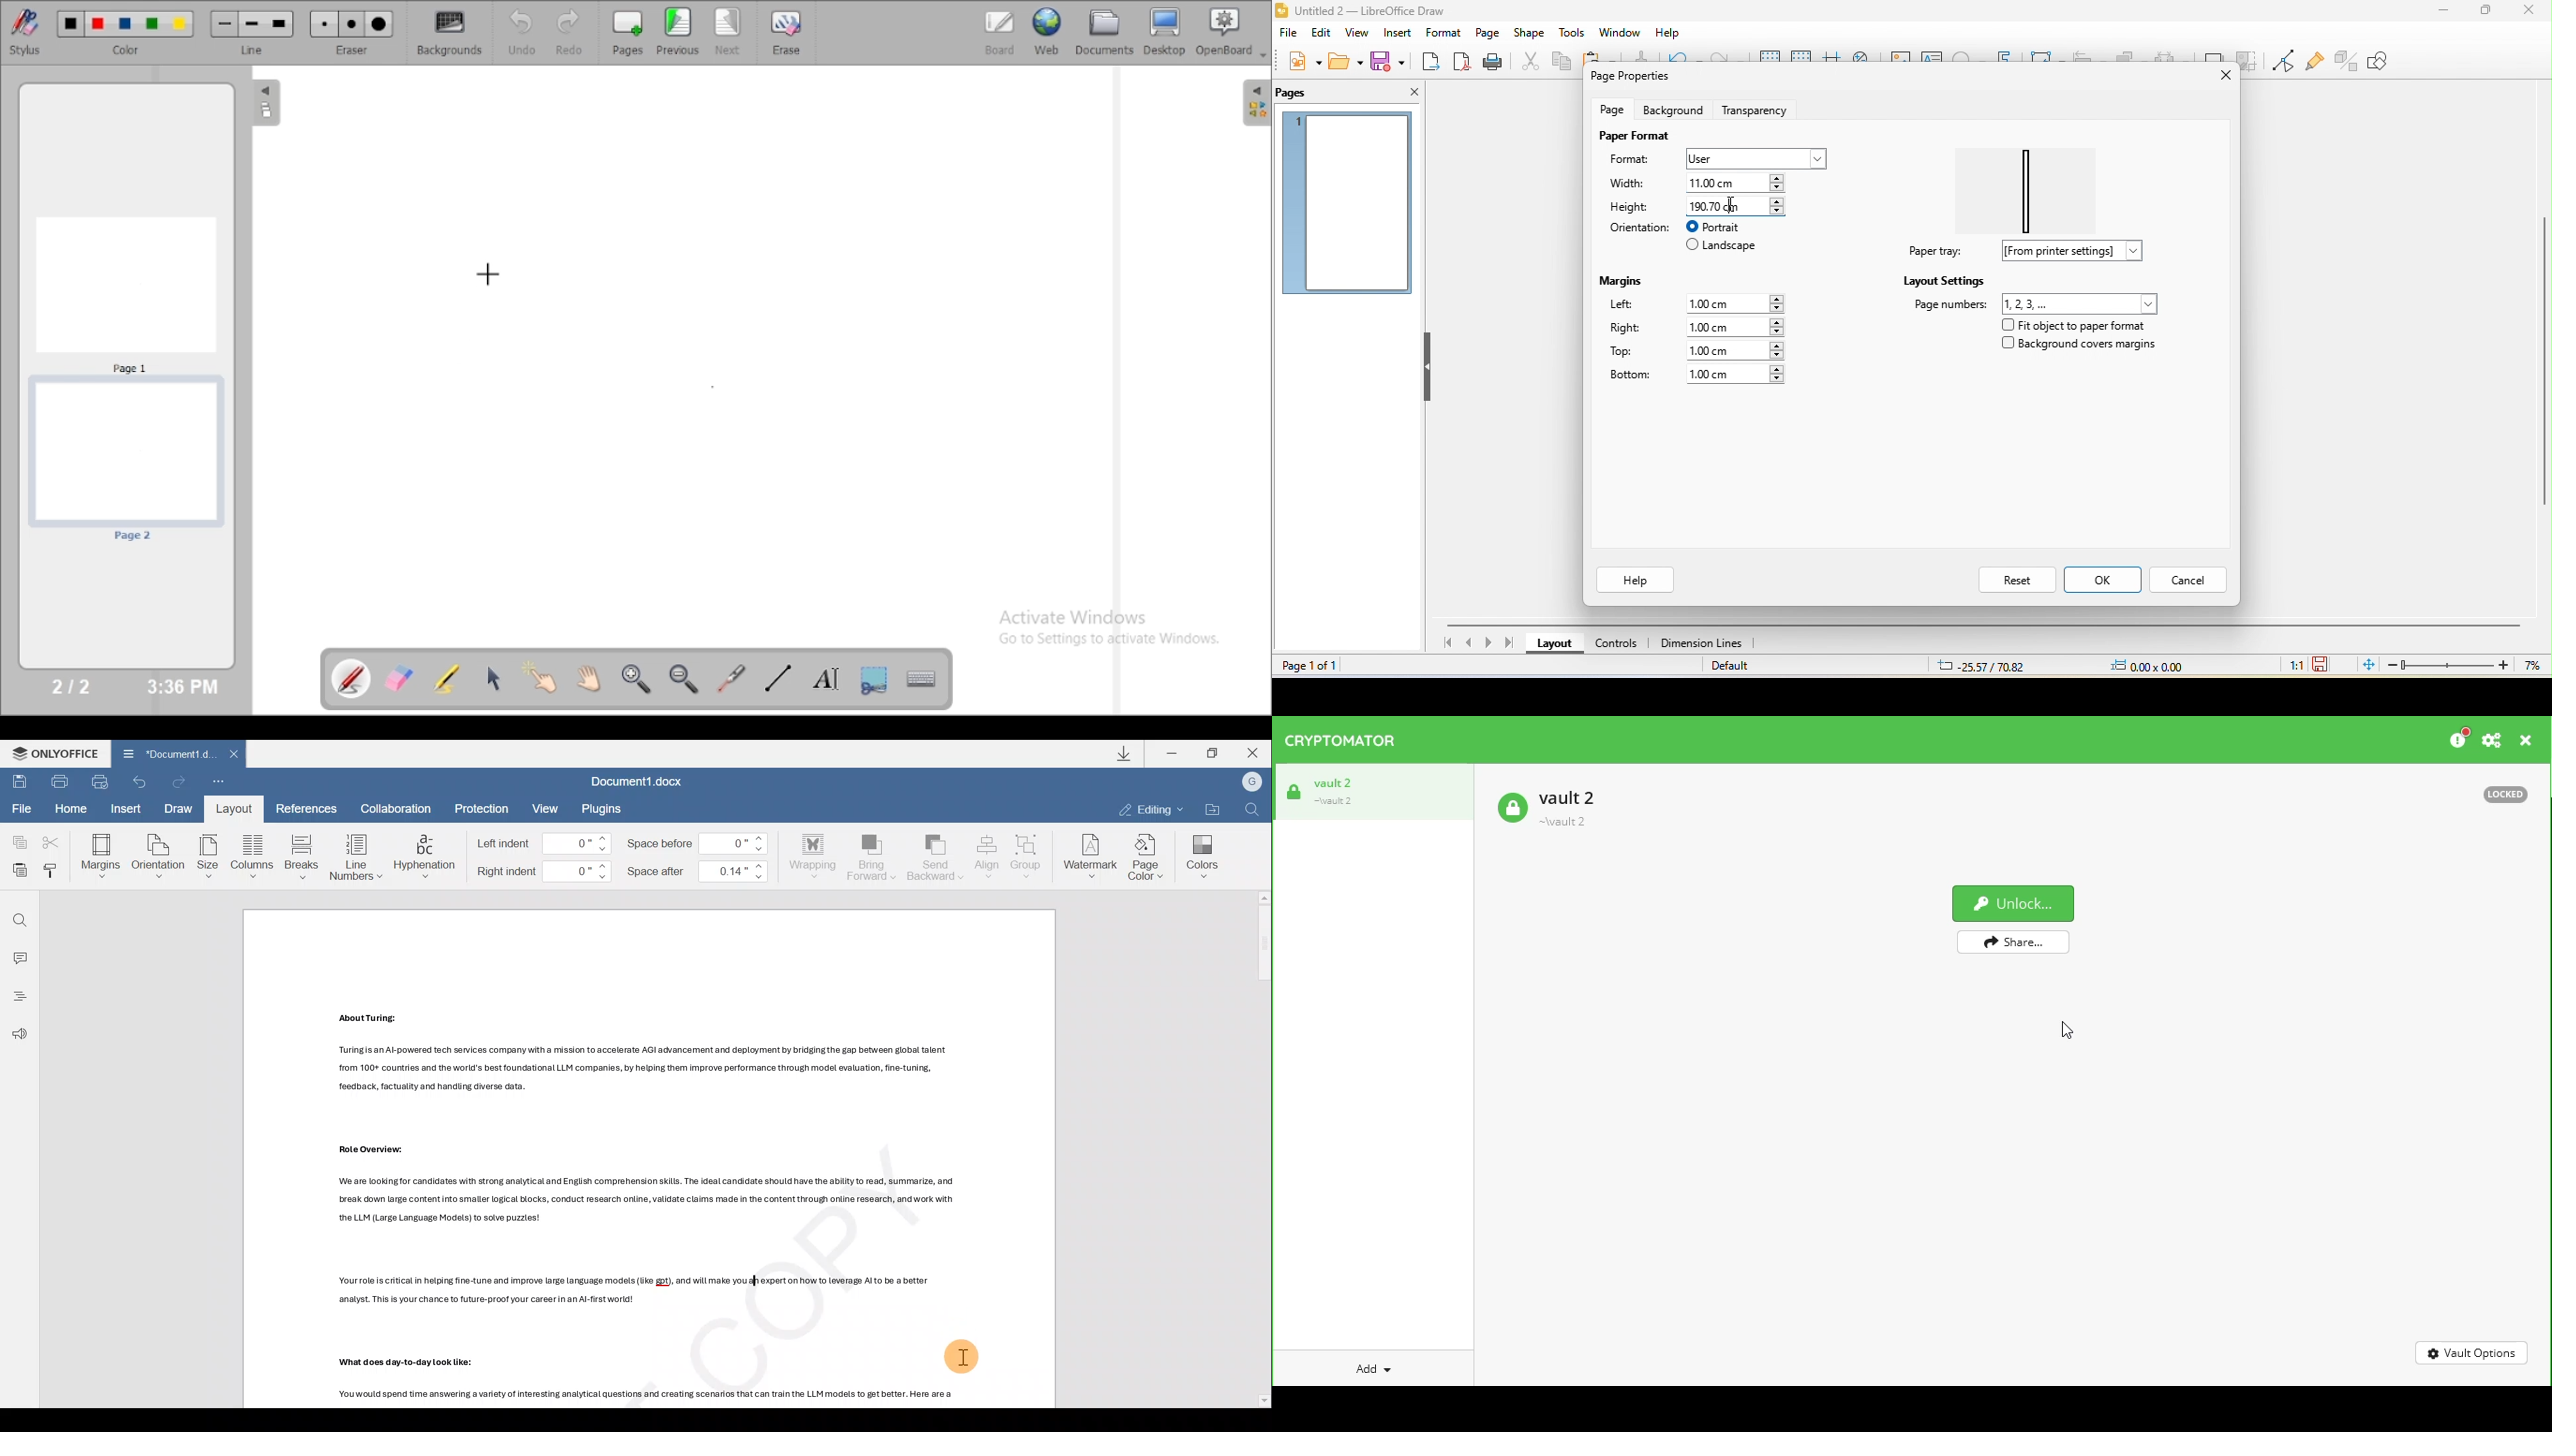 This screenshot has width=2576, height=1456. What do you see at coordinates (1637, 580) in the screenshot?
I see `help` at bounding box center [1637, 580].